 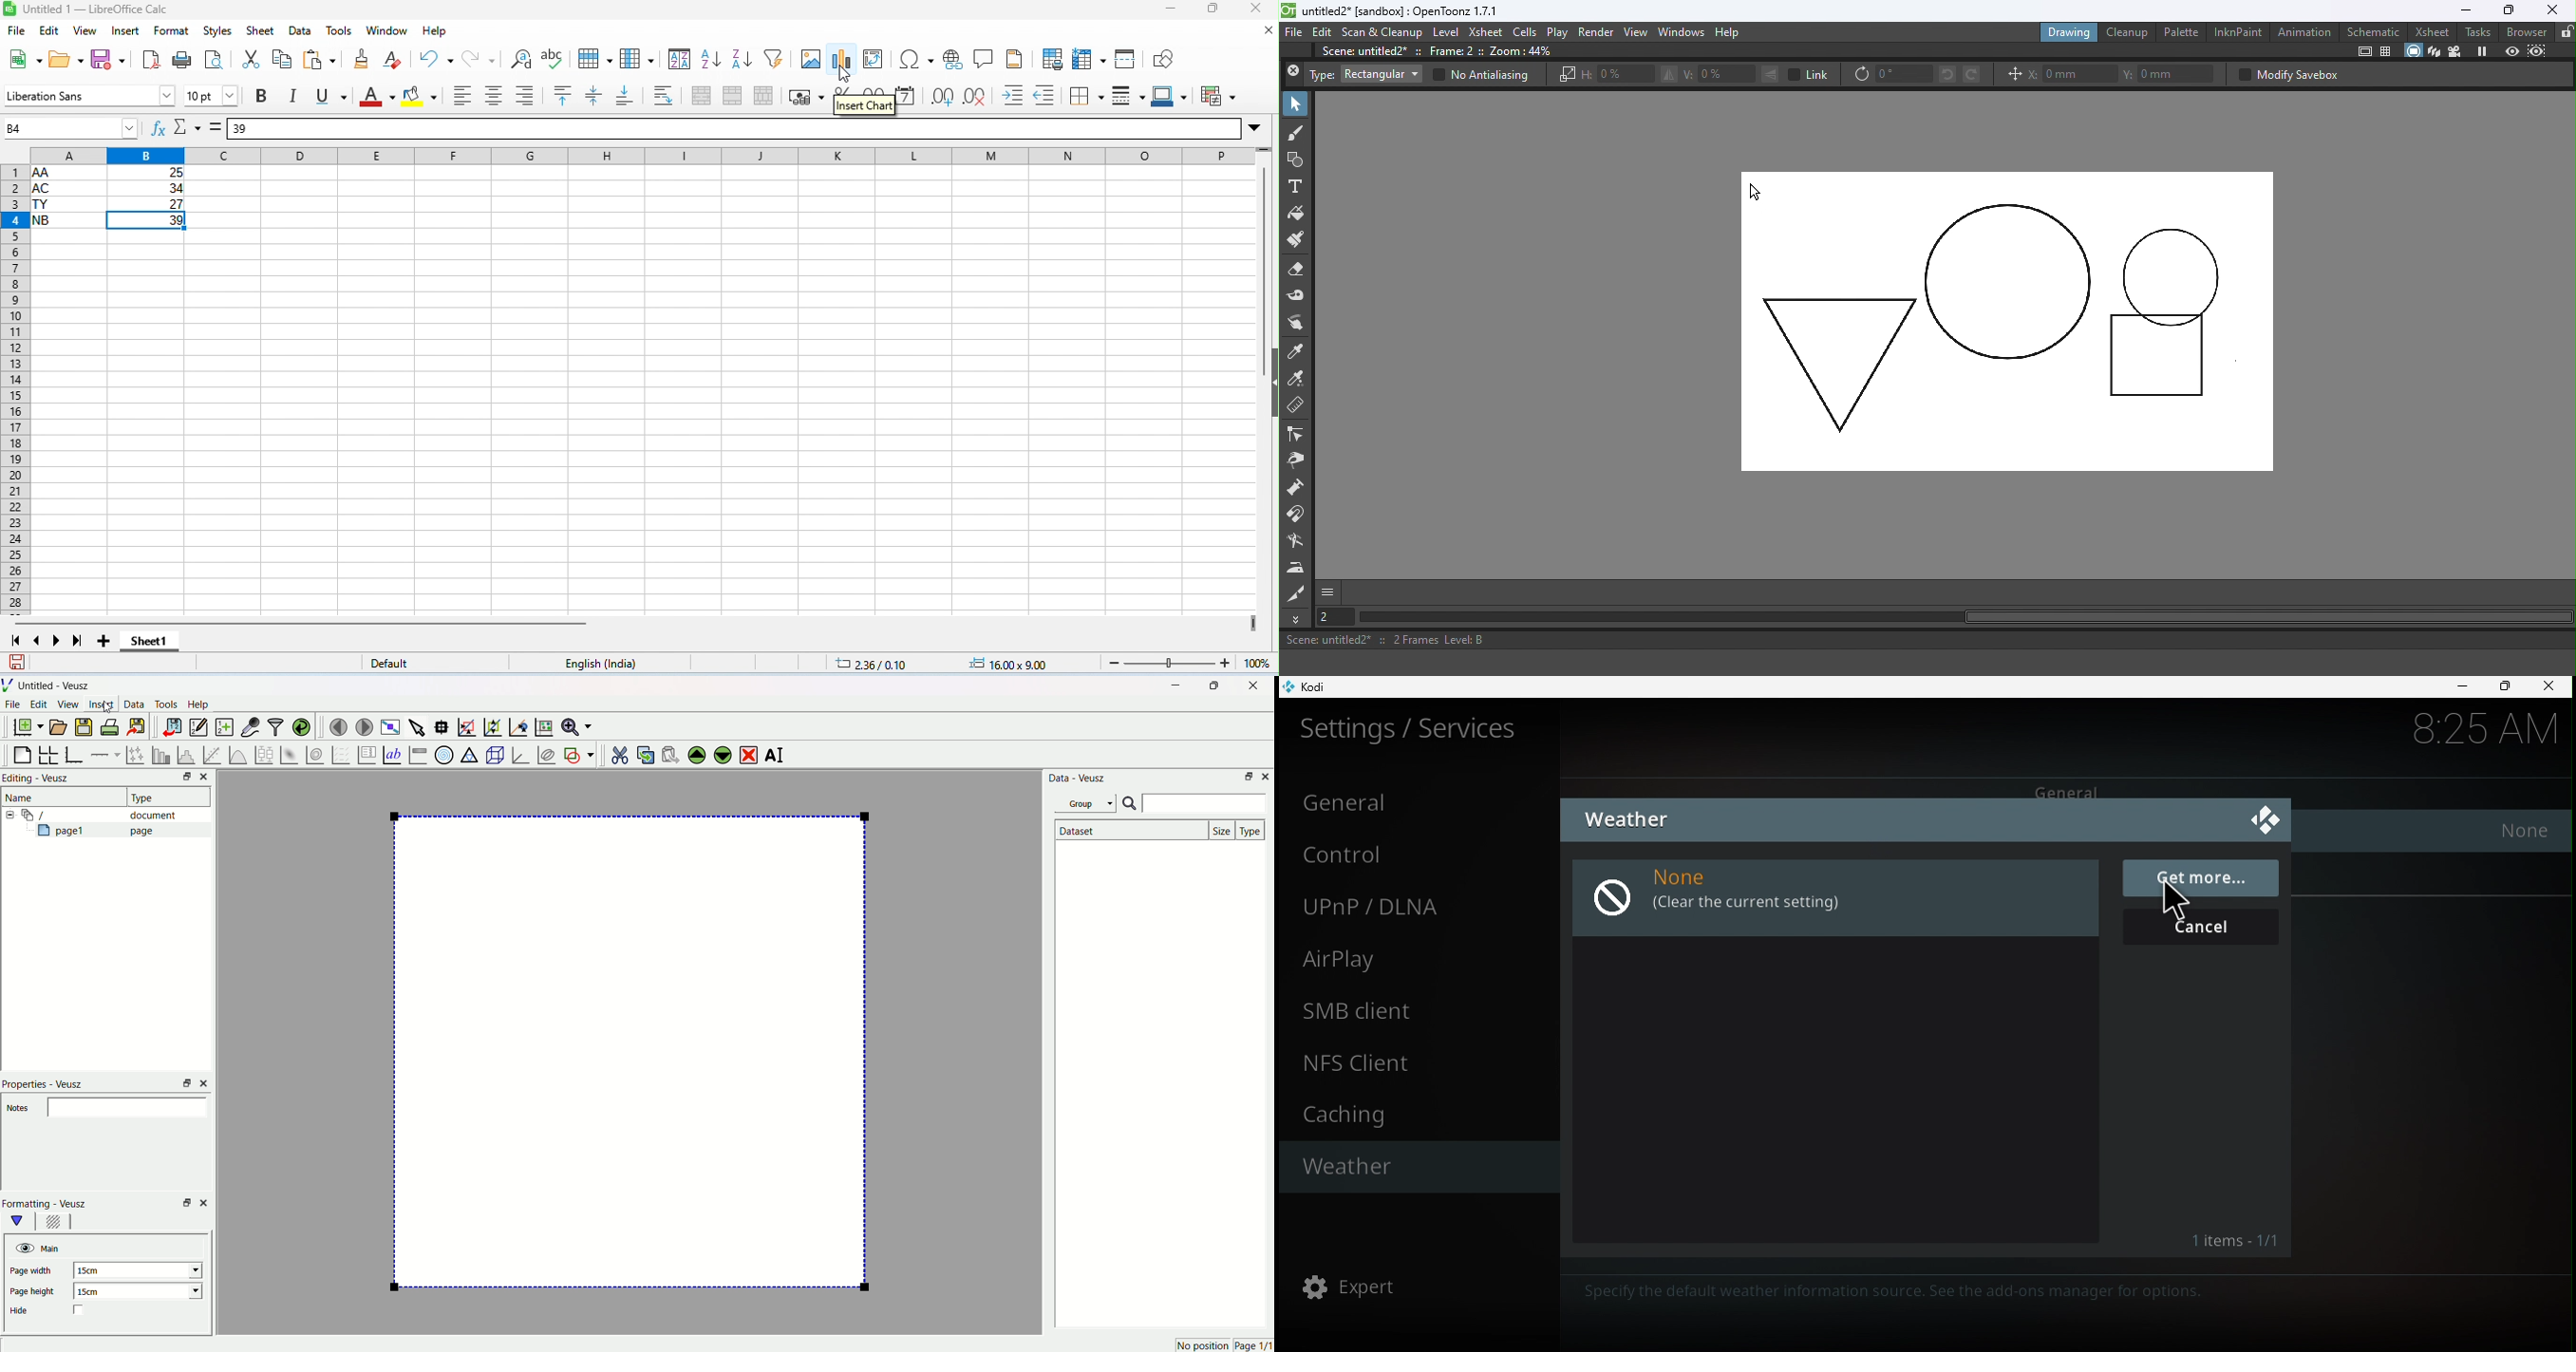 I want to click on filter, so click(x=775, y=60).